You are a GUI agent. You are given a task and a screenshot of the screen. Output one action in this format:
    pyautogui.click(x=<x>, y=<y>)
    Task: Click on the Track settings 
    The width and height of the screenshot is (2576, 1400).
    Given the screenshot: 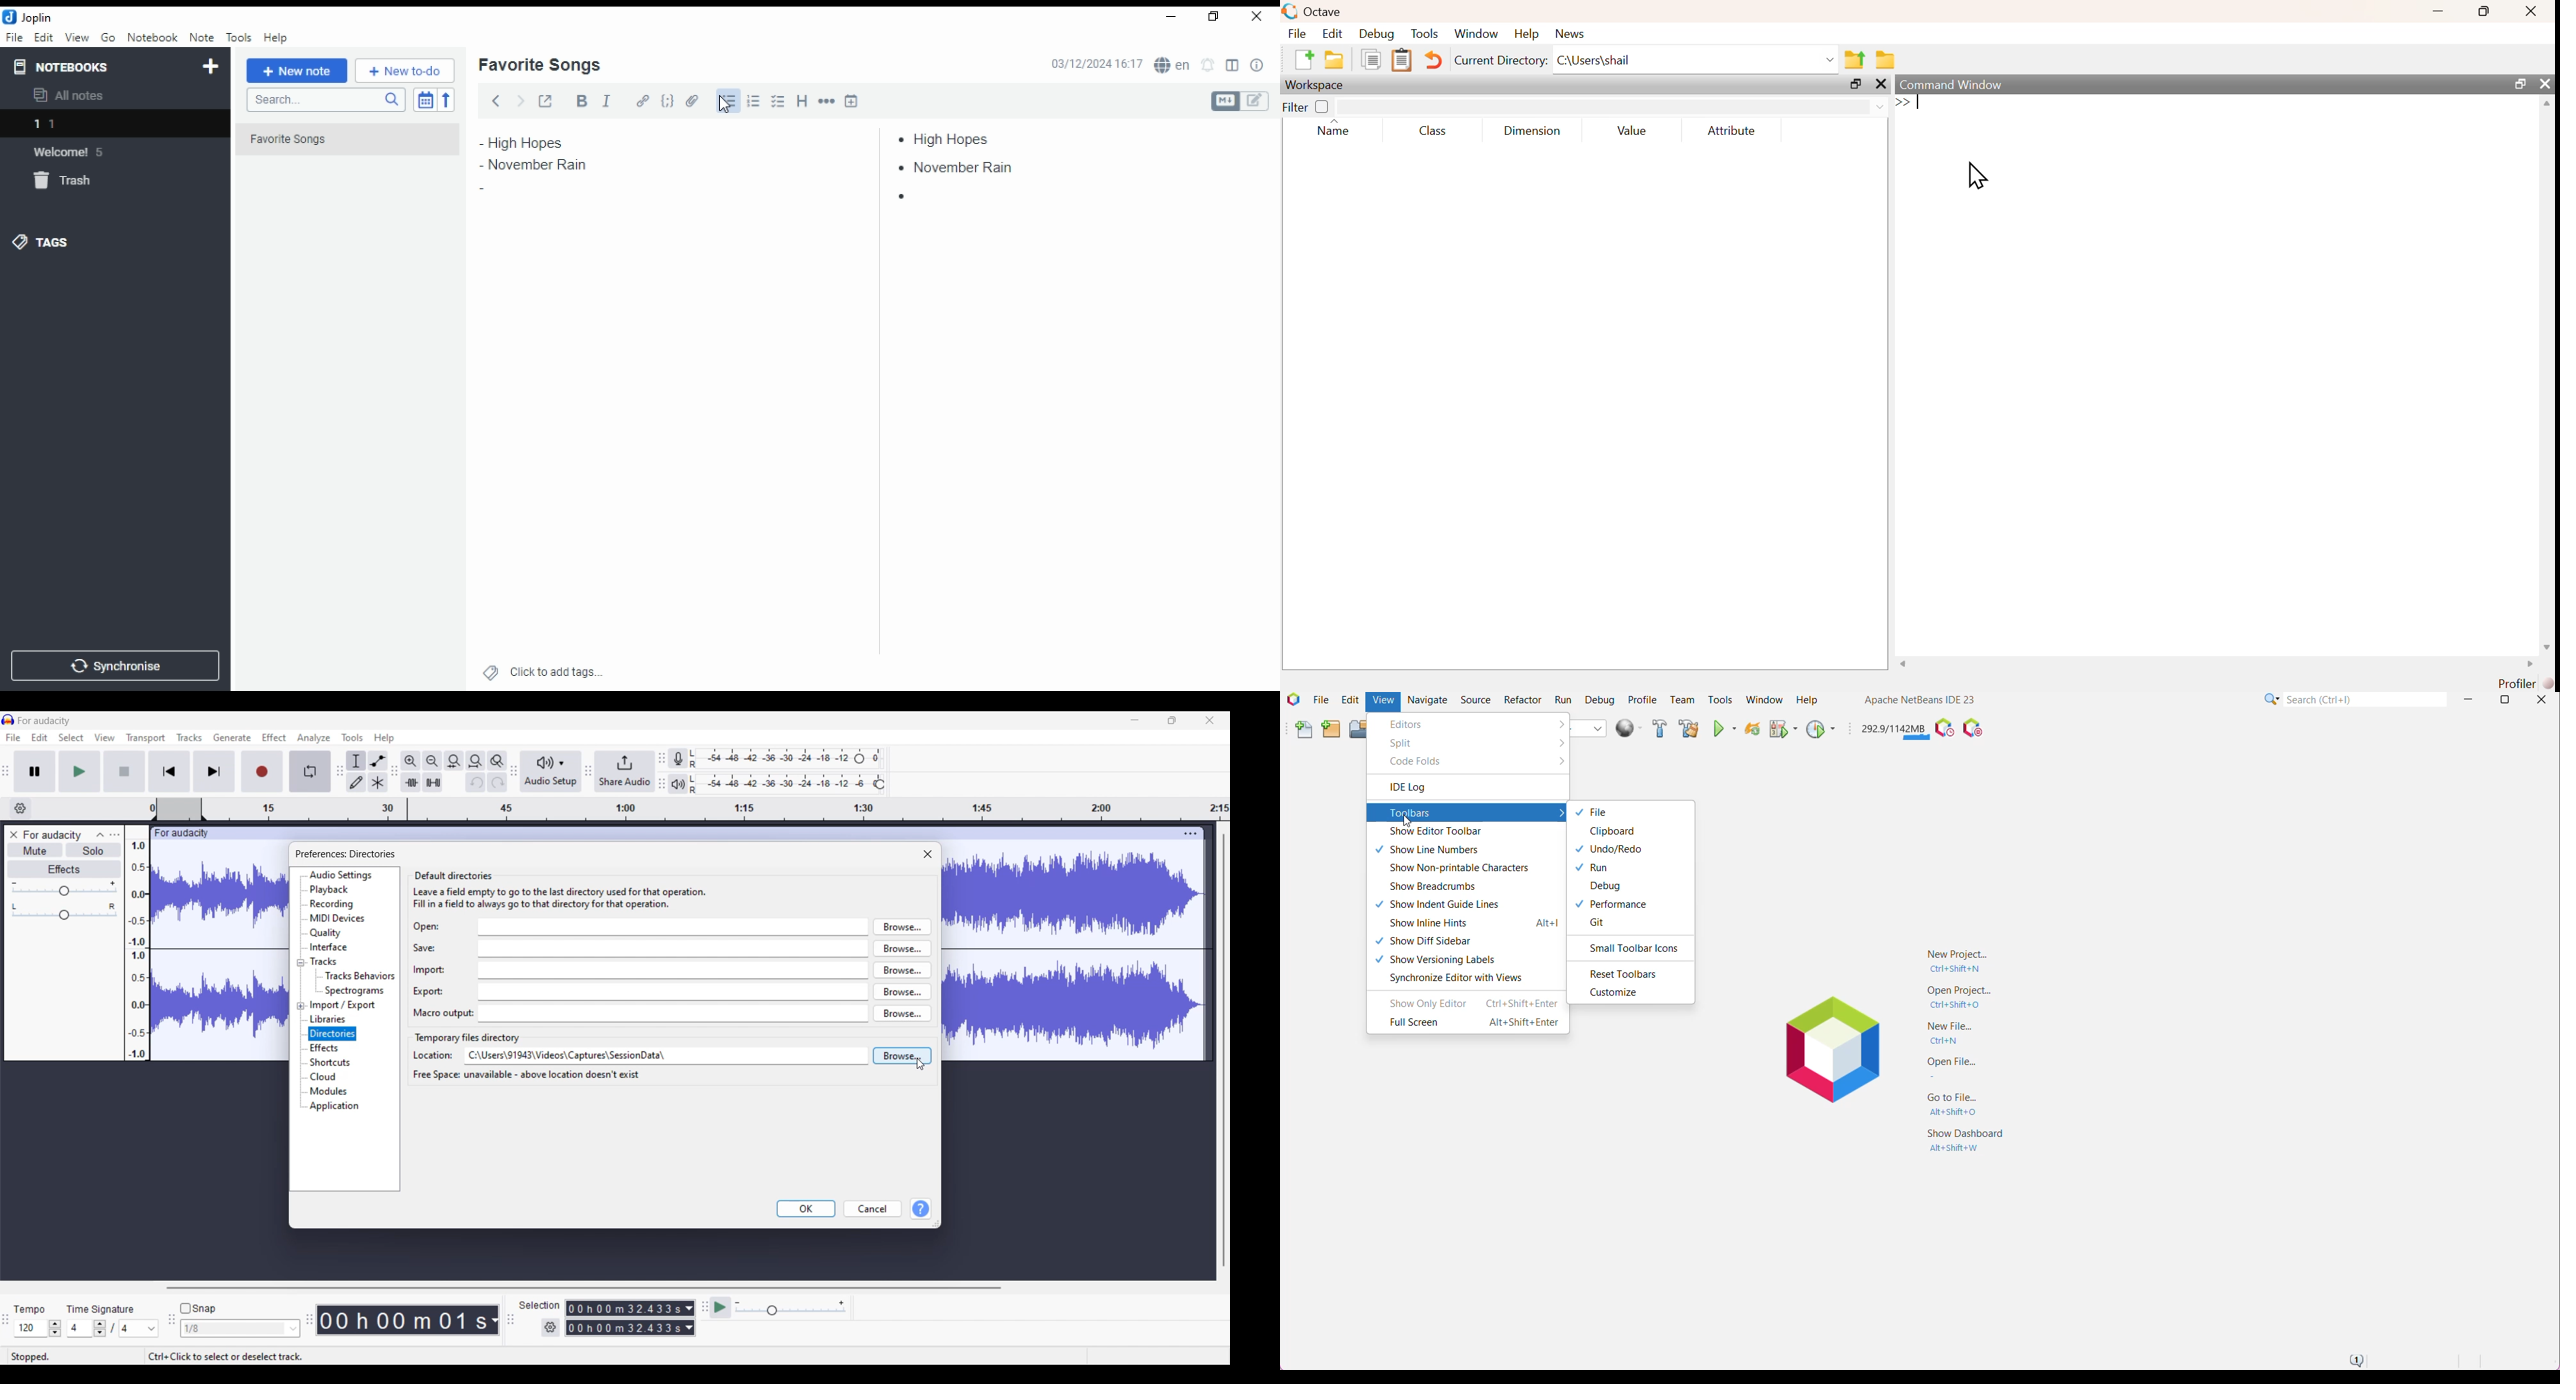 What is the action you would take?
    pyautogui.click(x=1191, y=834)
    